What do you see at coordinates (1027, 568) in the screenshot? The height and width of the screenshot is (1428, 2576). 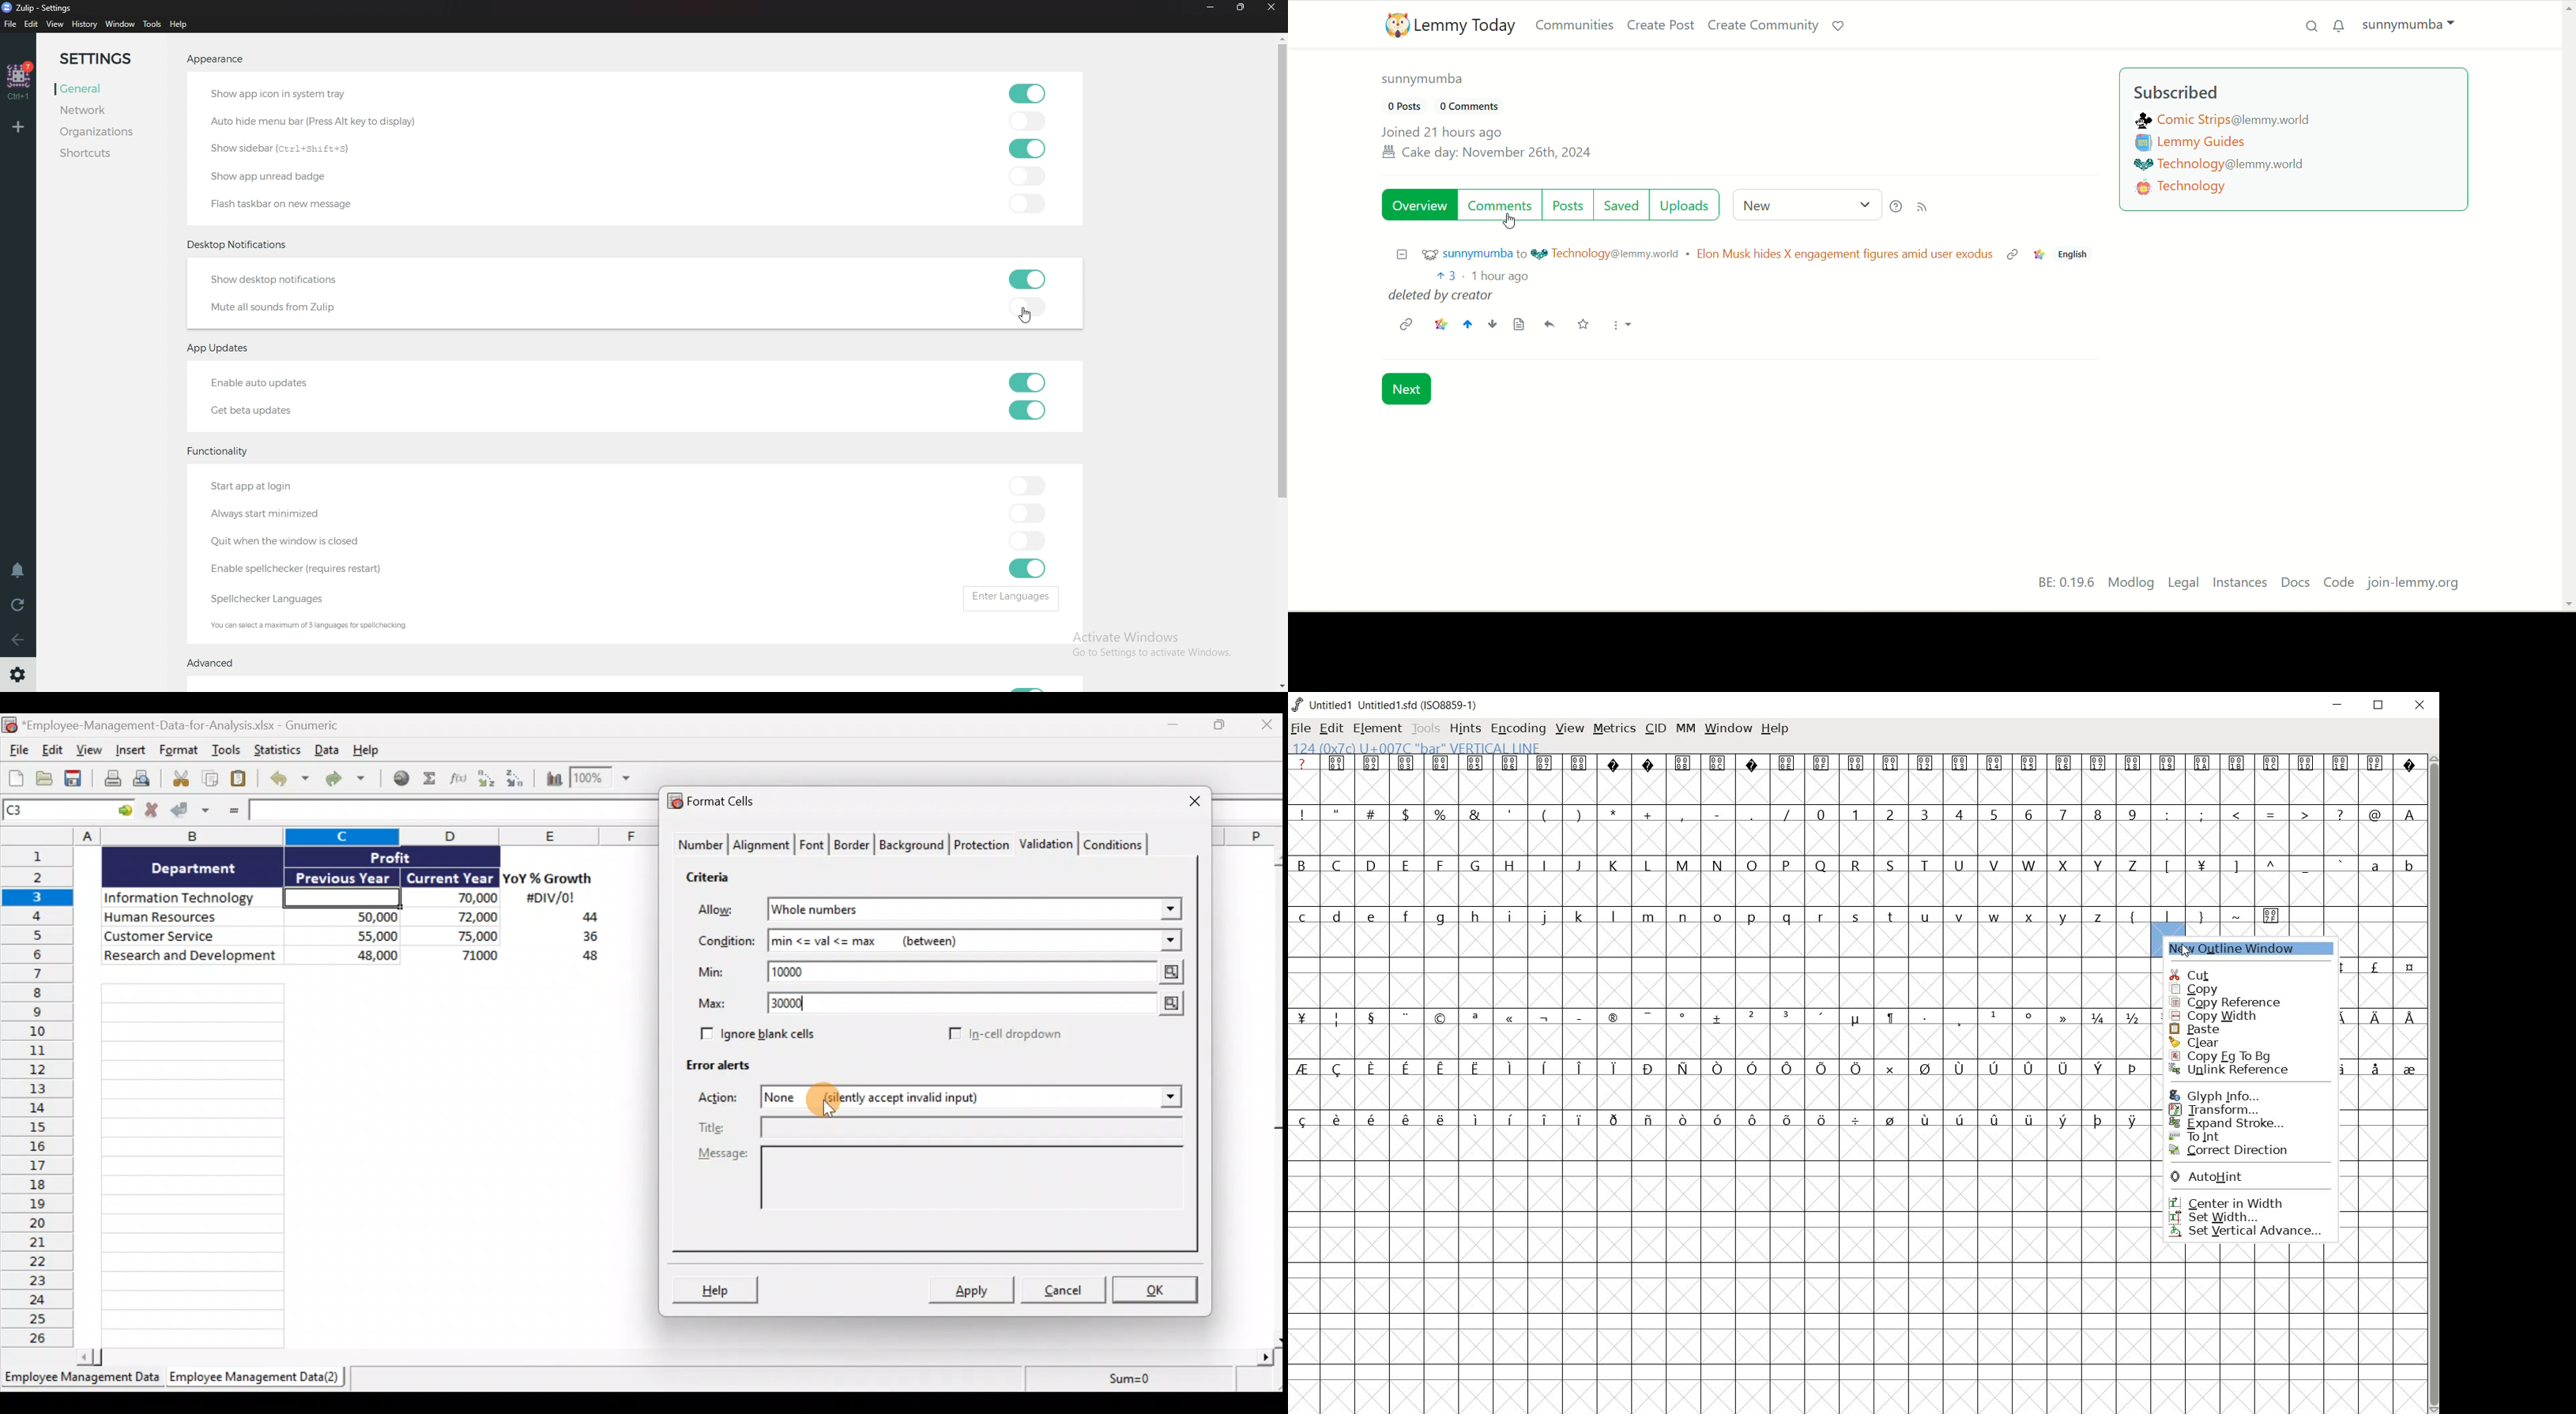 I see `toggle` at bounding box center [1027, 568].